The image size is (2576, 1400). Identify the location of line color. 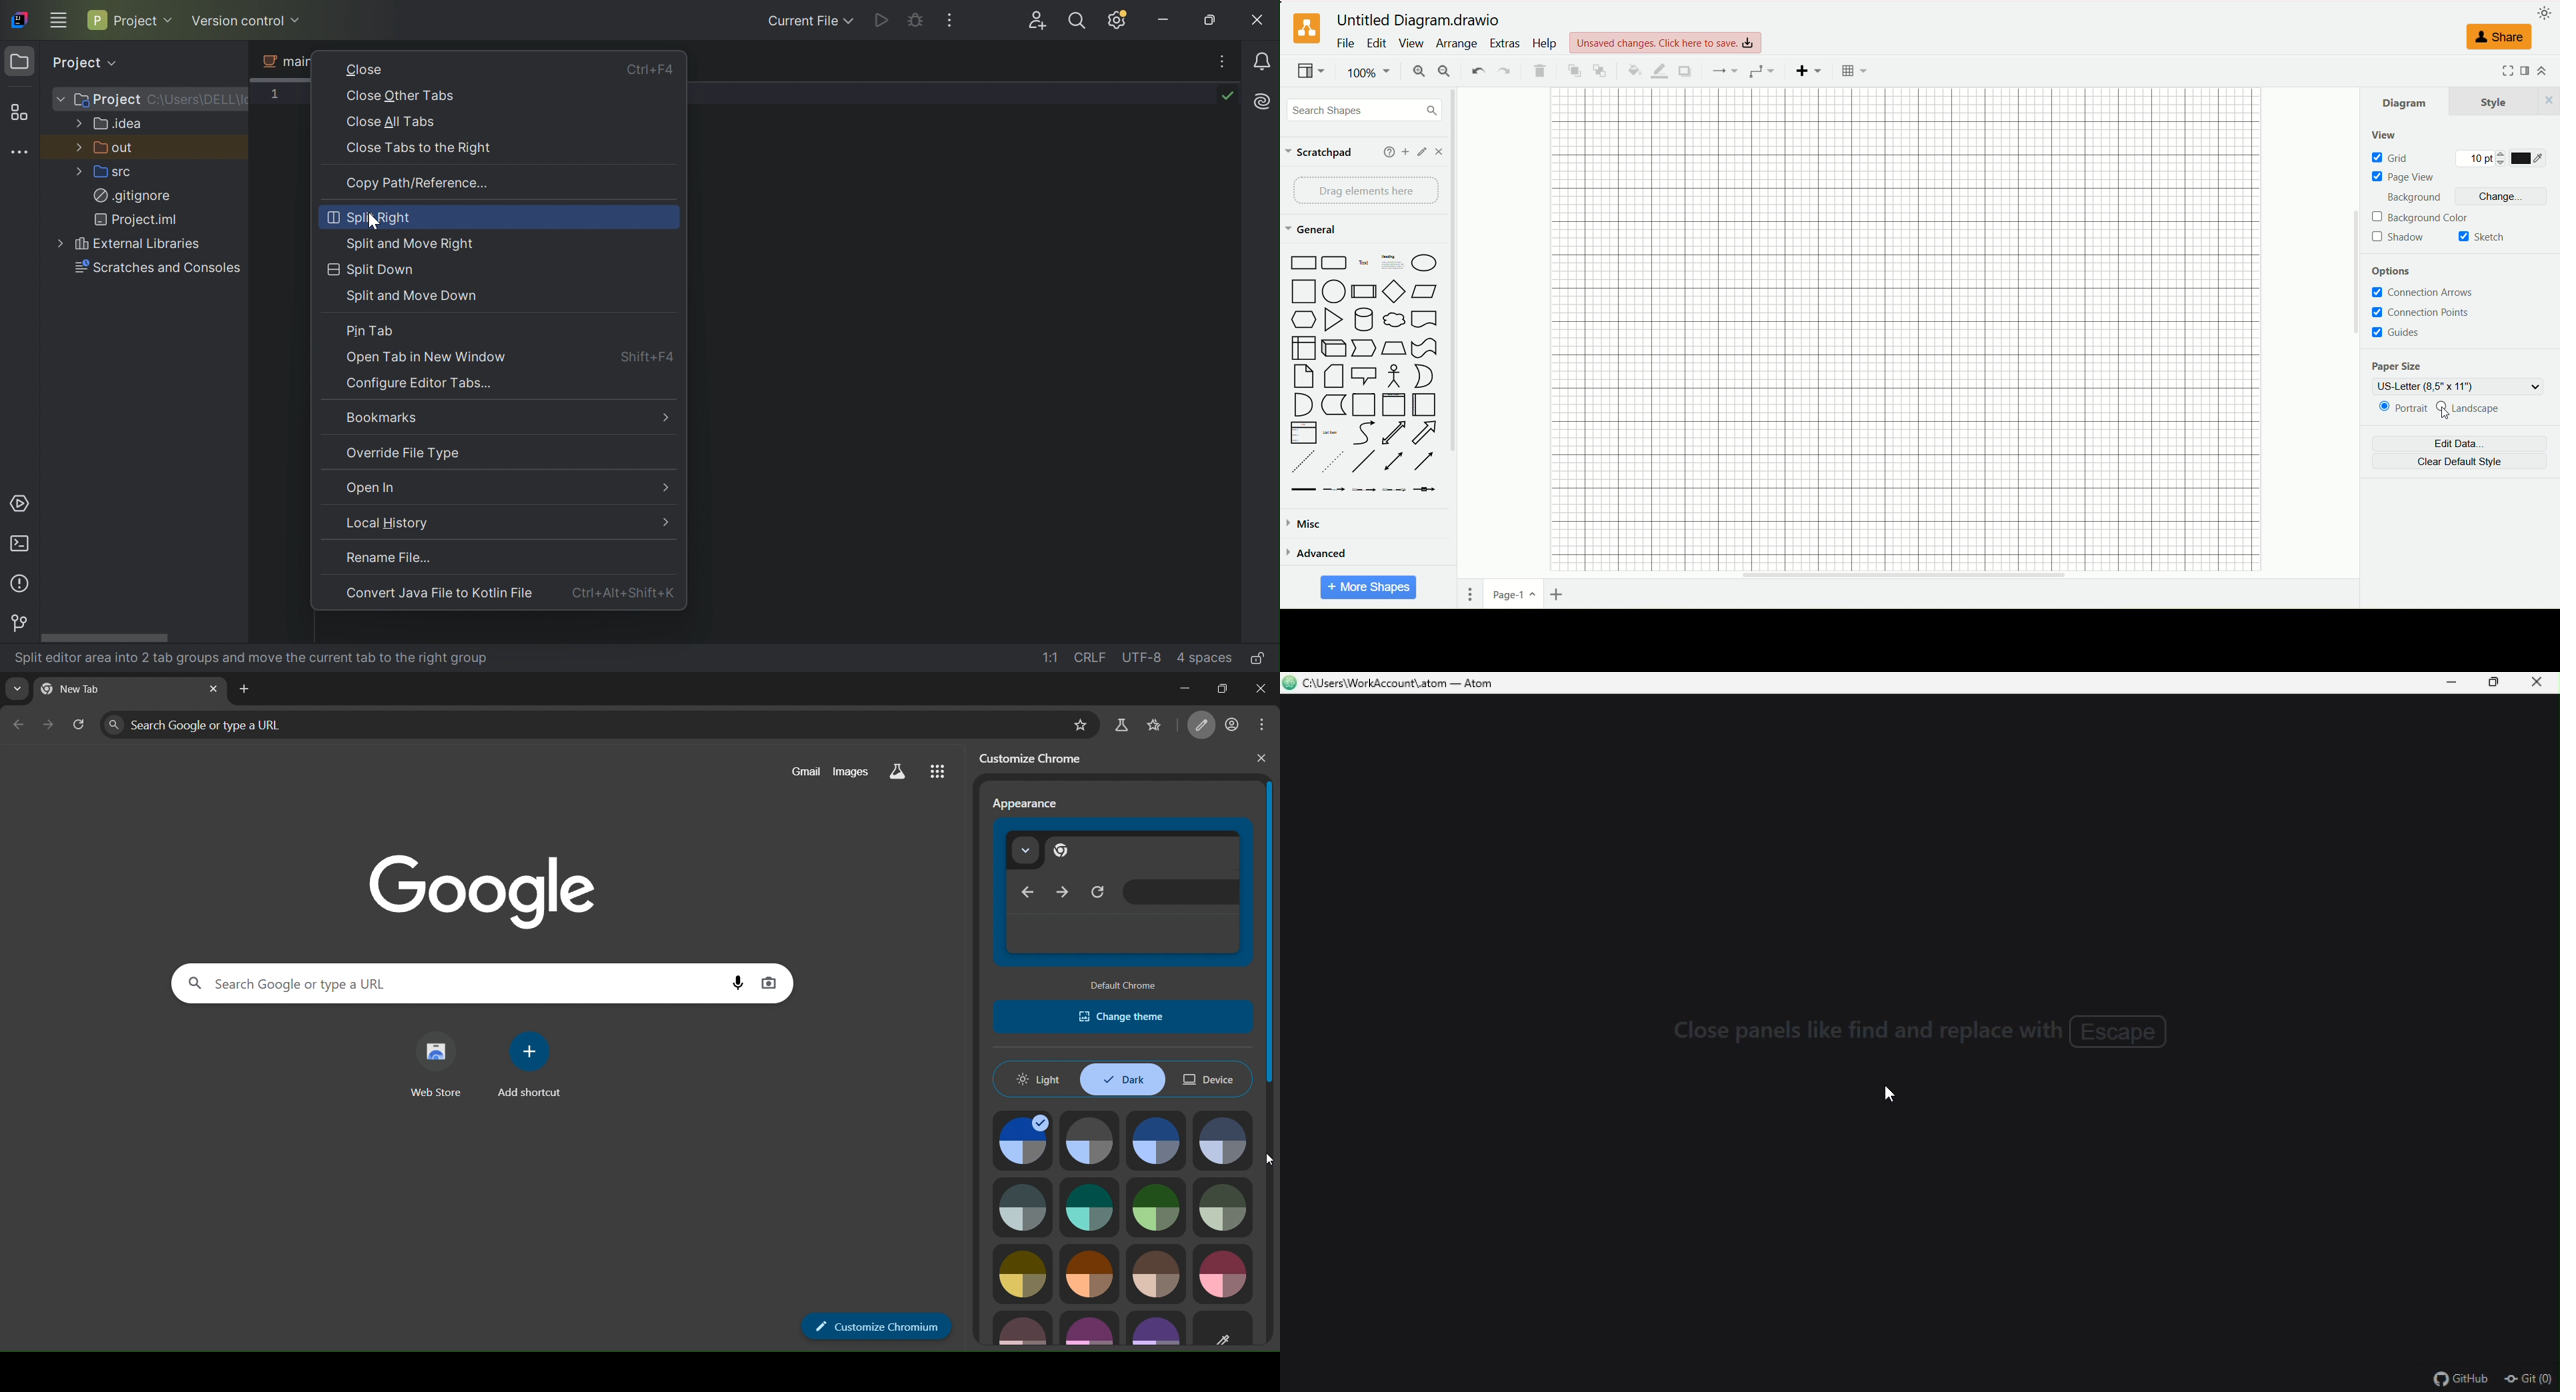
(1659, 70).